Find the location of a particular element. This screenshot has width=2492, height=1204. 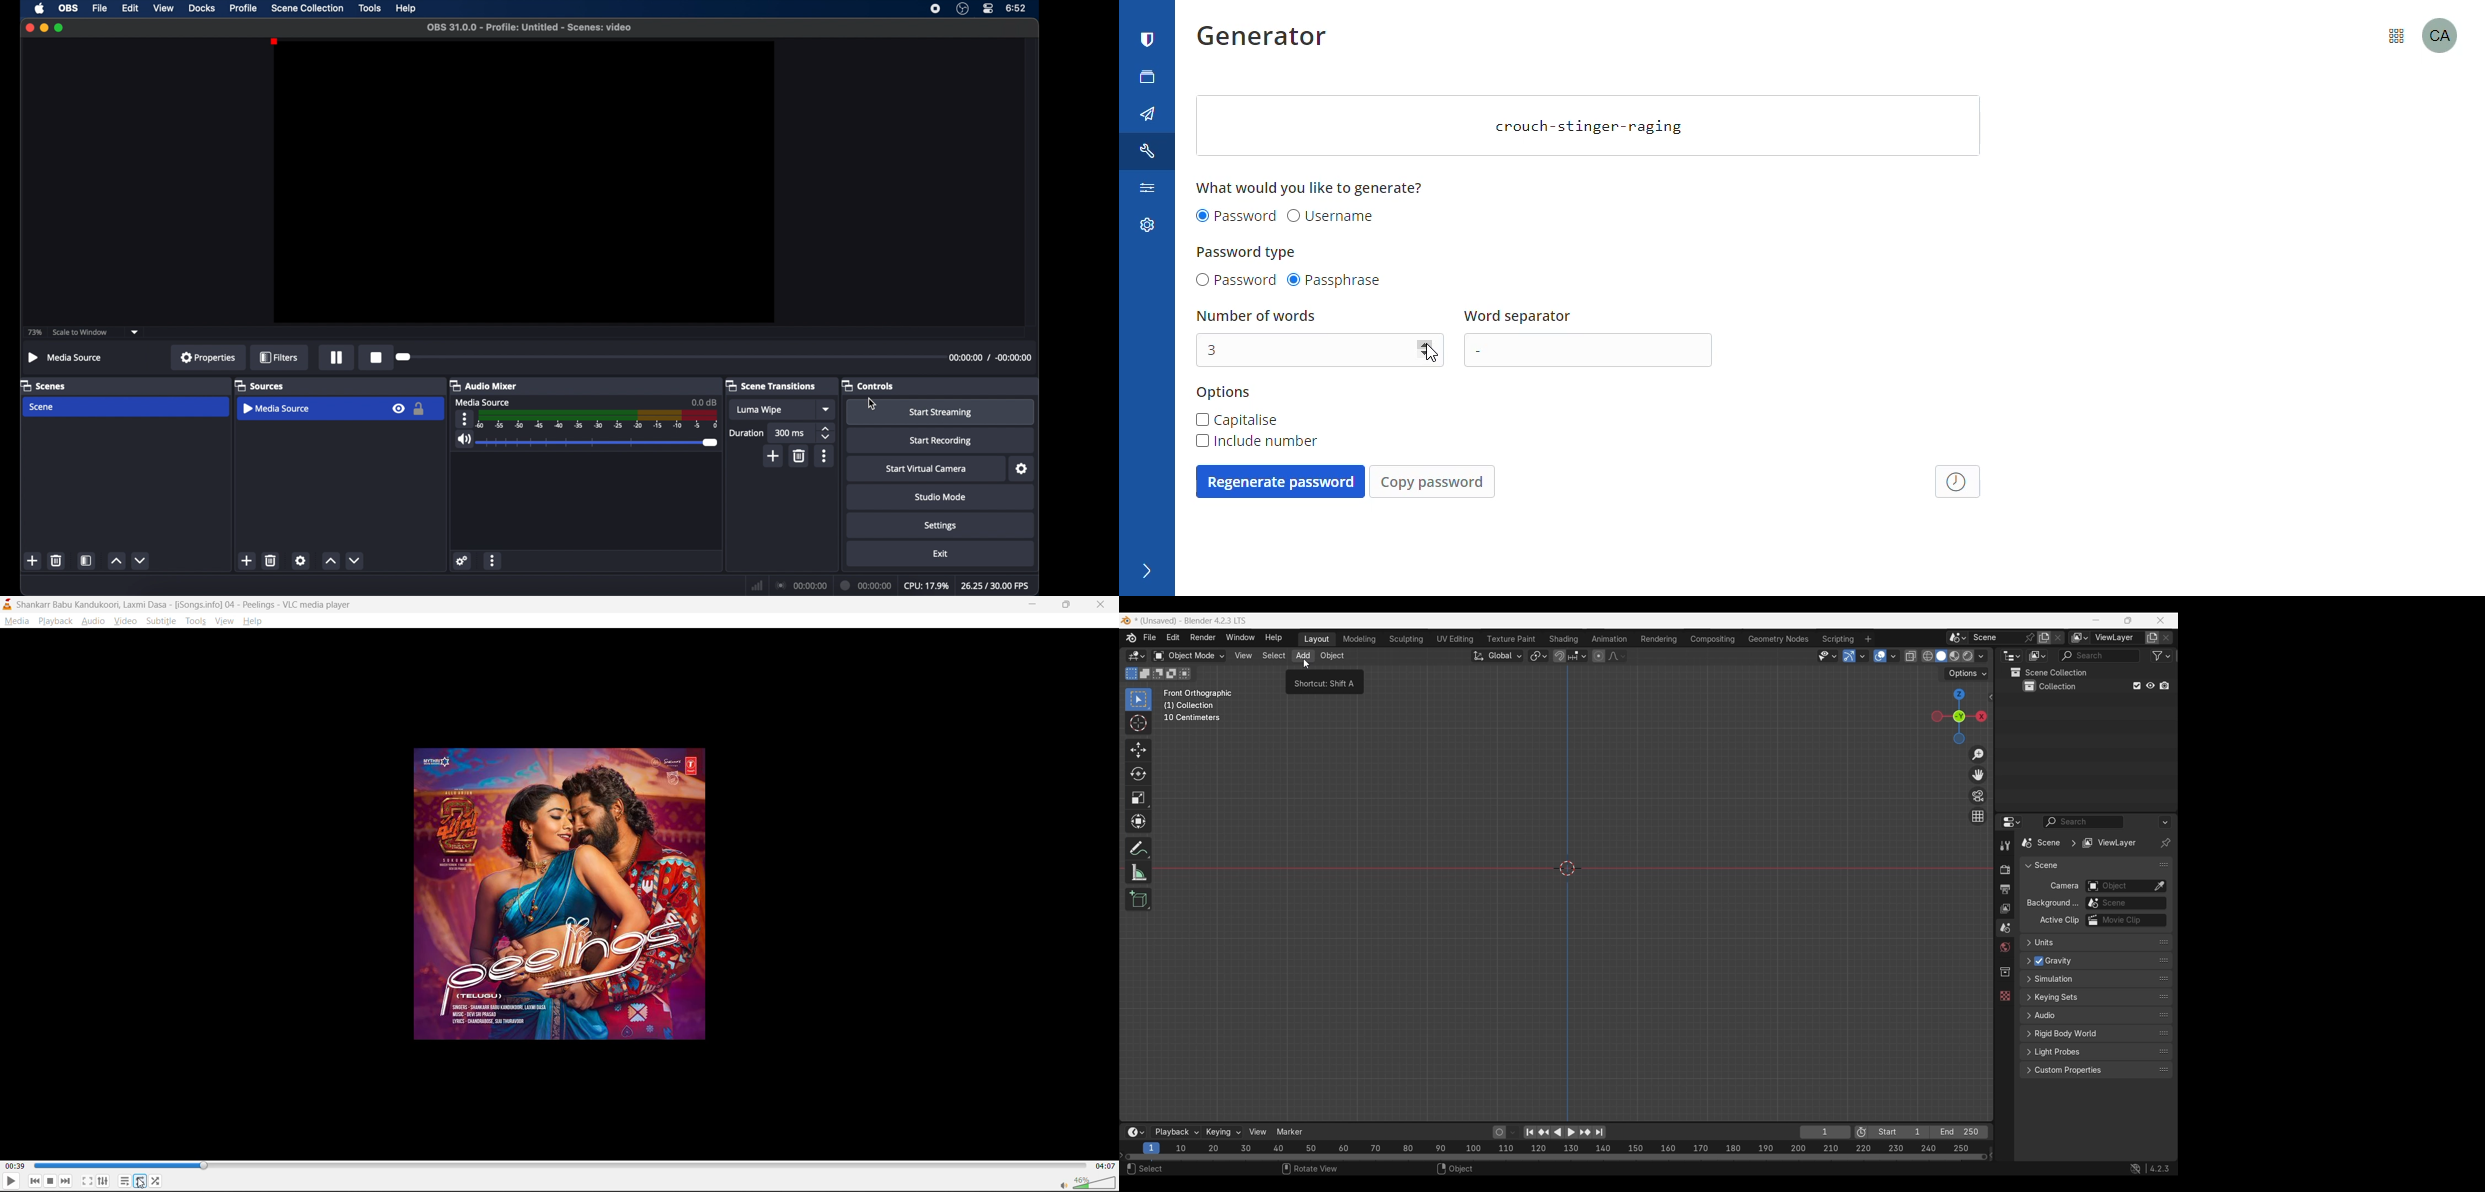

docks is located at coordinates (201, 8).